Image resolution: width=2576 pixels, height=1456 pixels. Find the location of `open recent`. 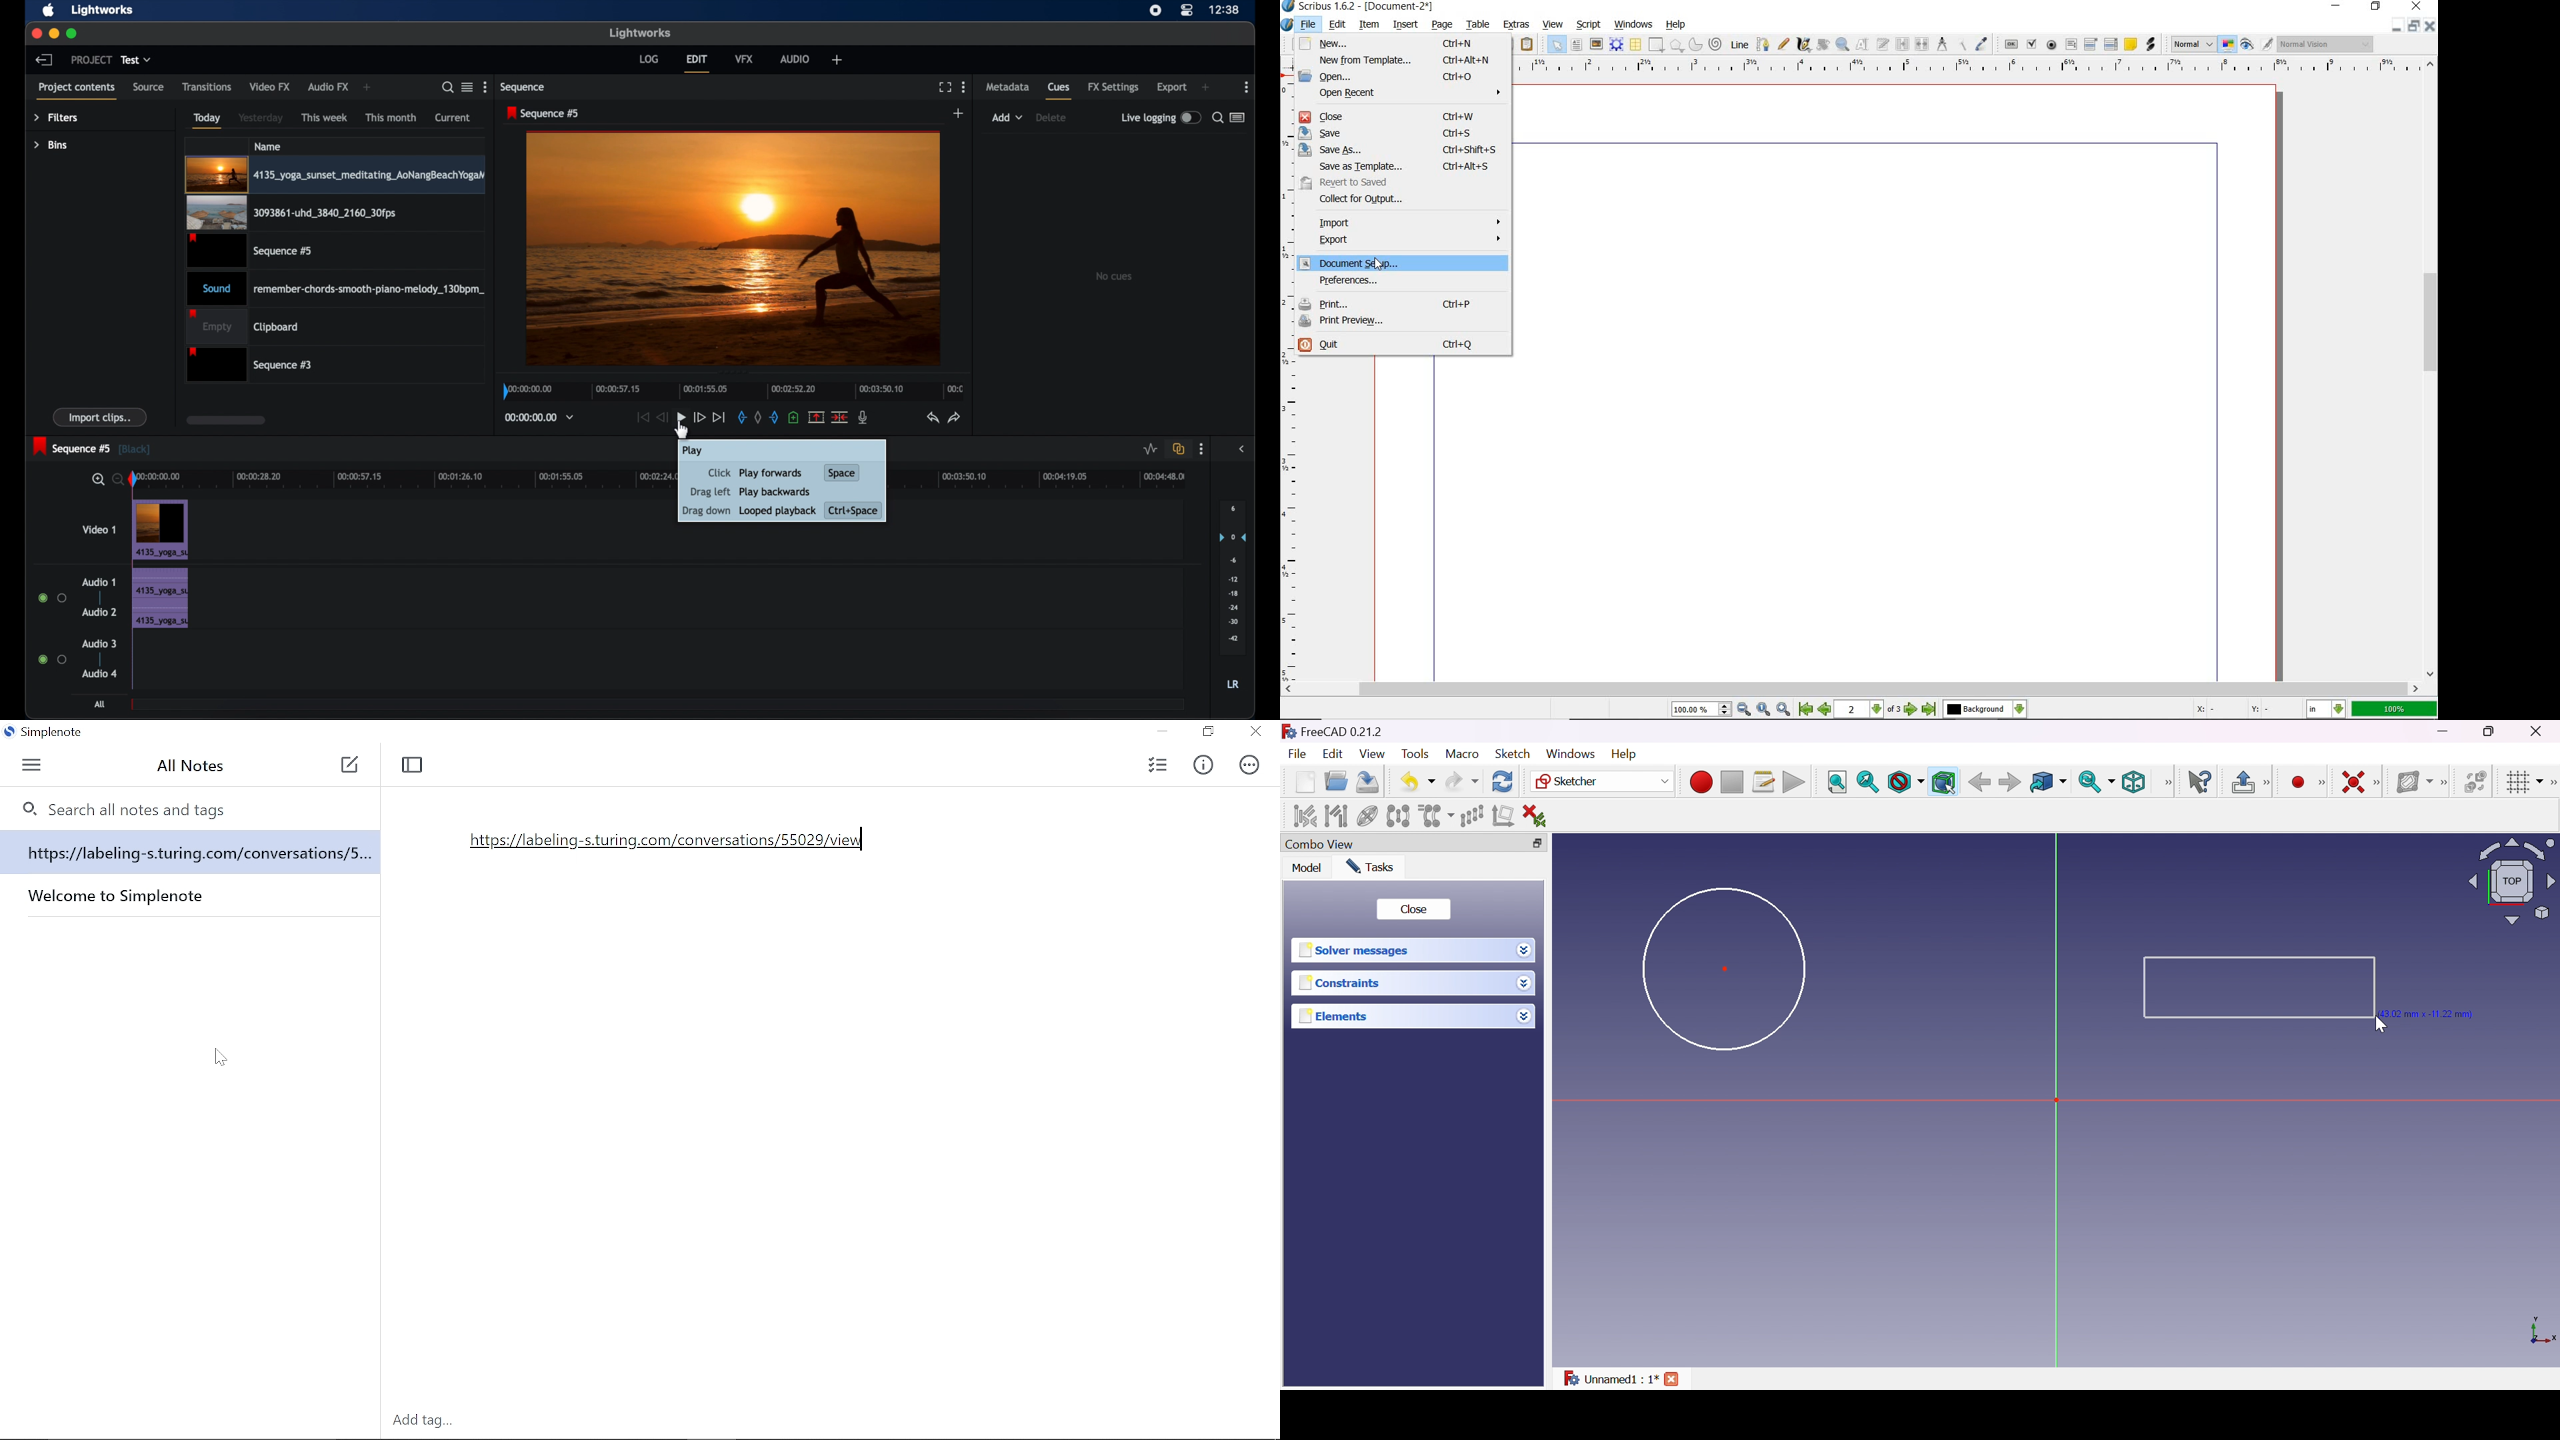

open recent is located at coordinates (1406, 94).